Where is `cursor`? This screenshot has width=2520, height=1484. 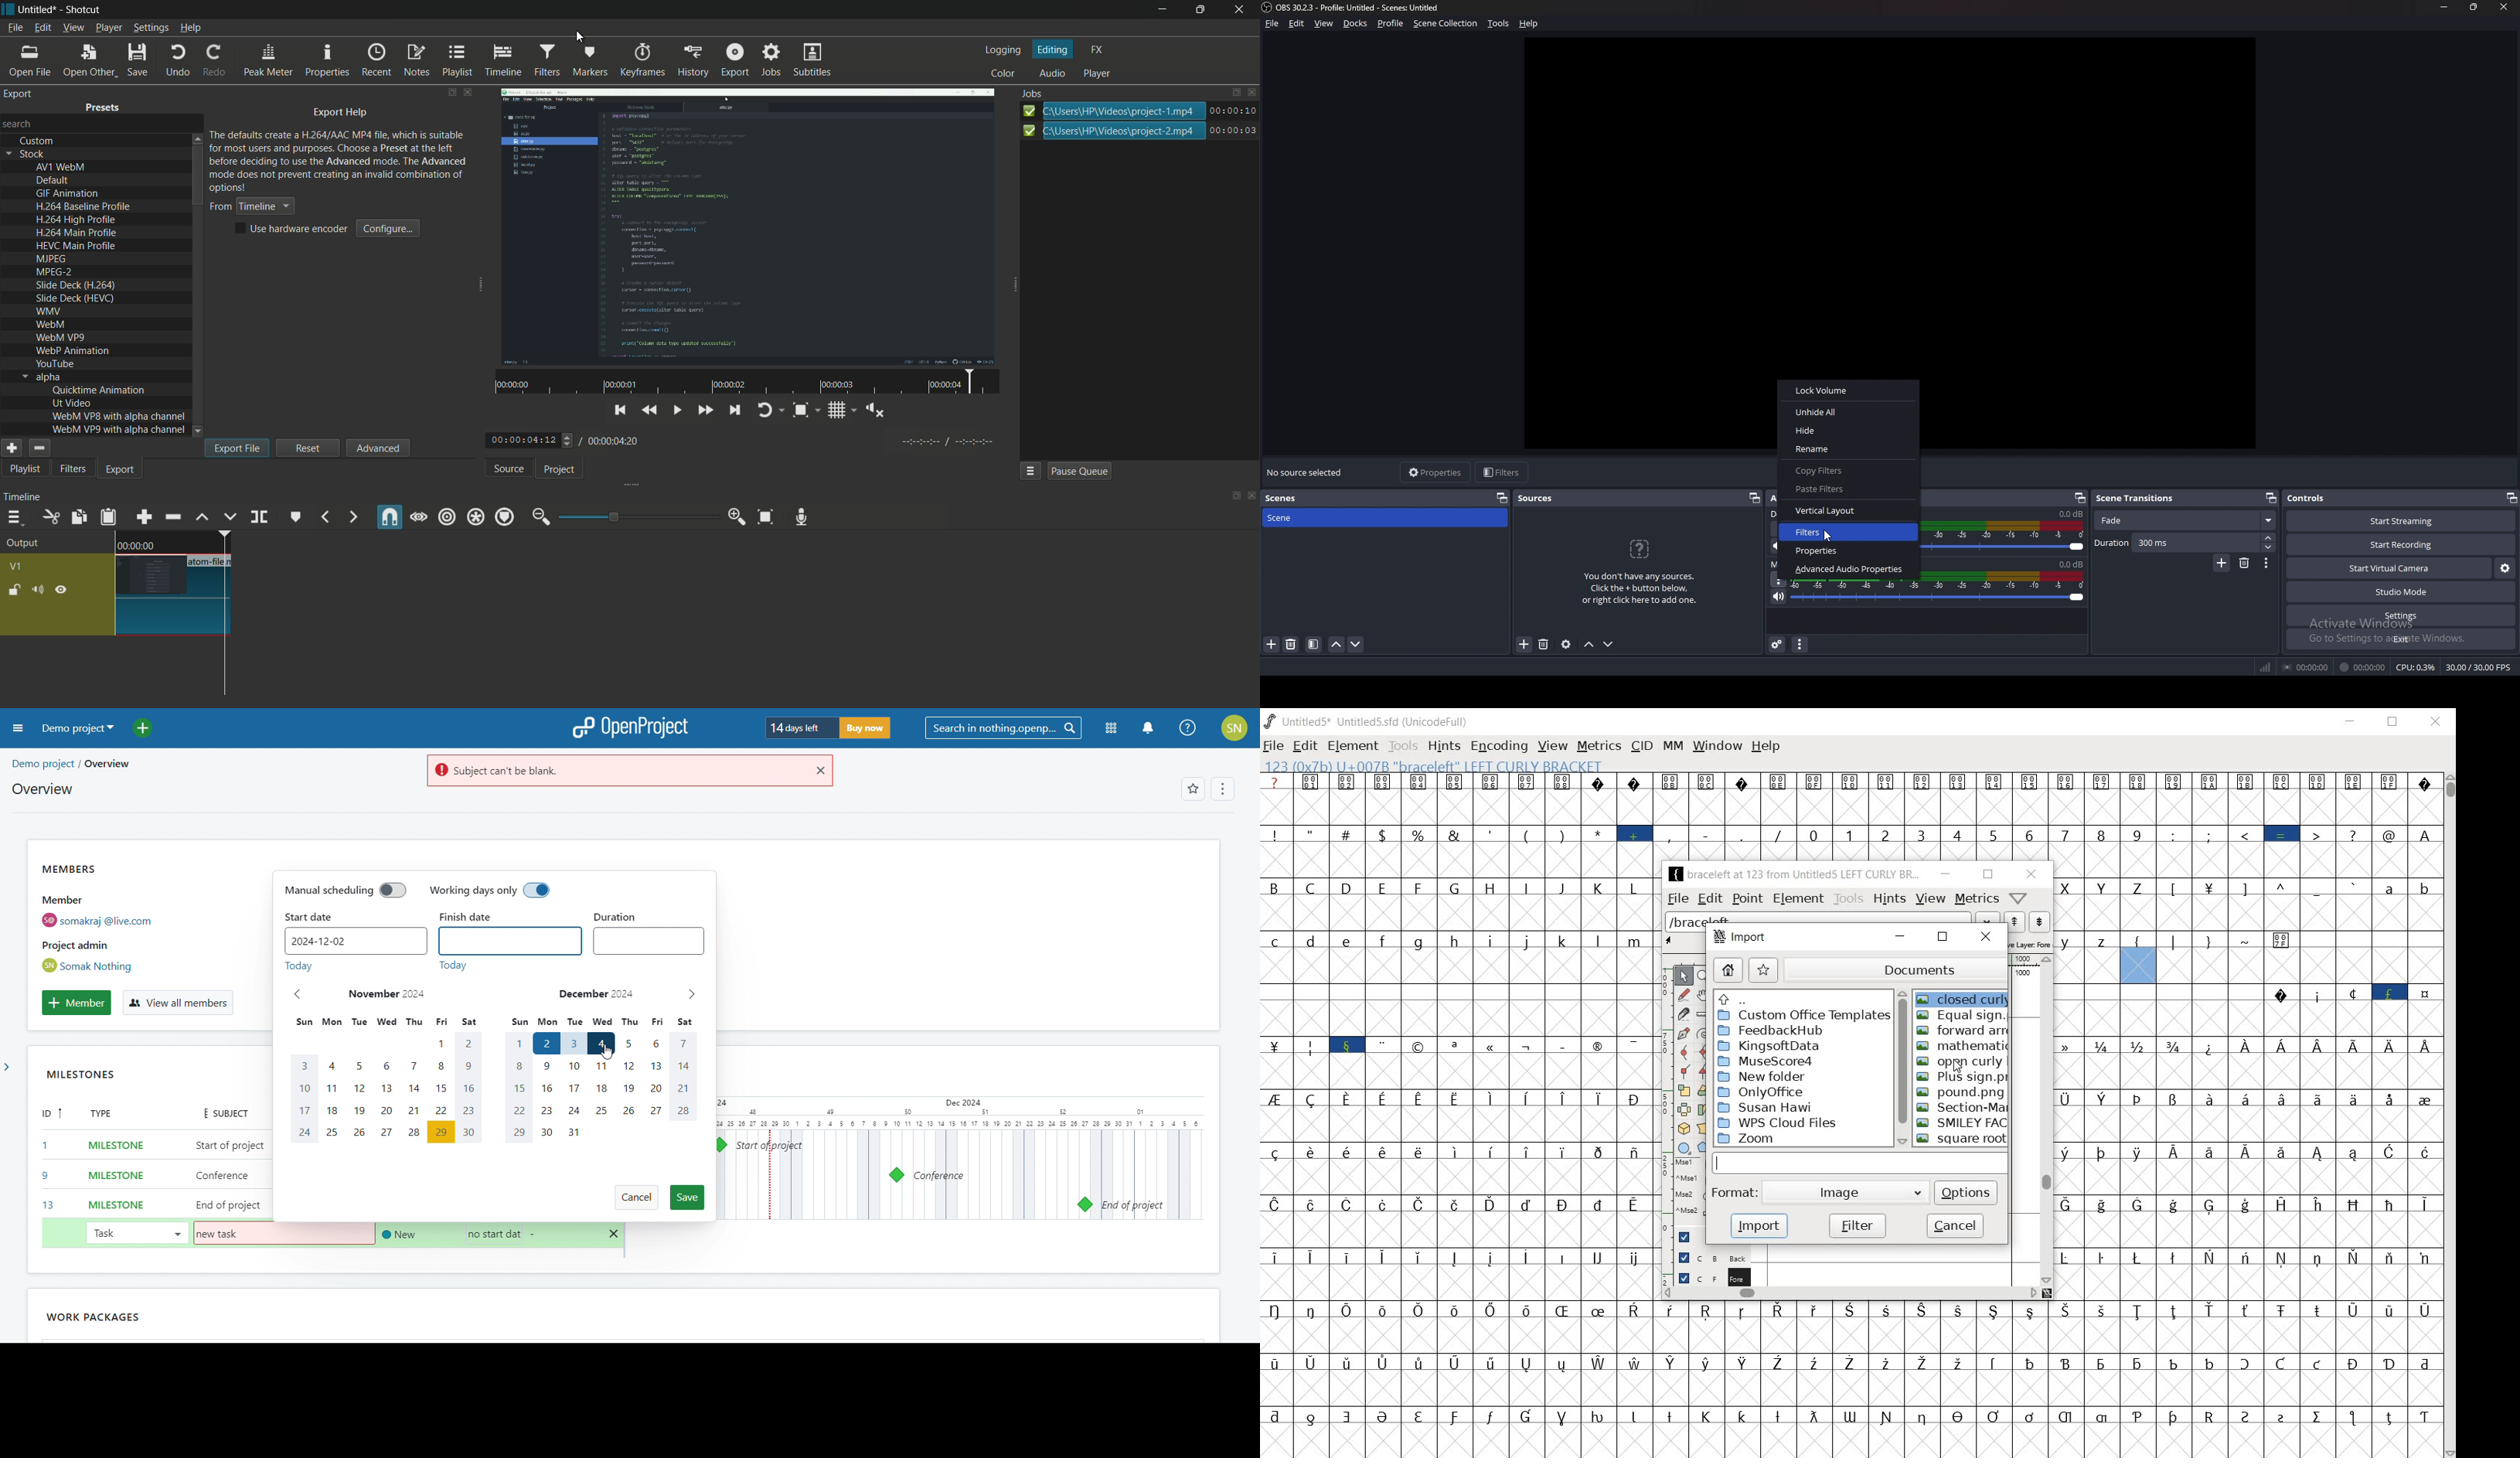 cursor is located at coordinates (1827, 535).